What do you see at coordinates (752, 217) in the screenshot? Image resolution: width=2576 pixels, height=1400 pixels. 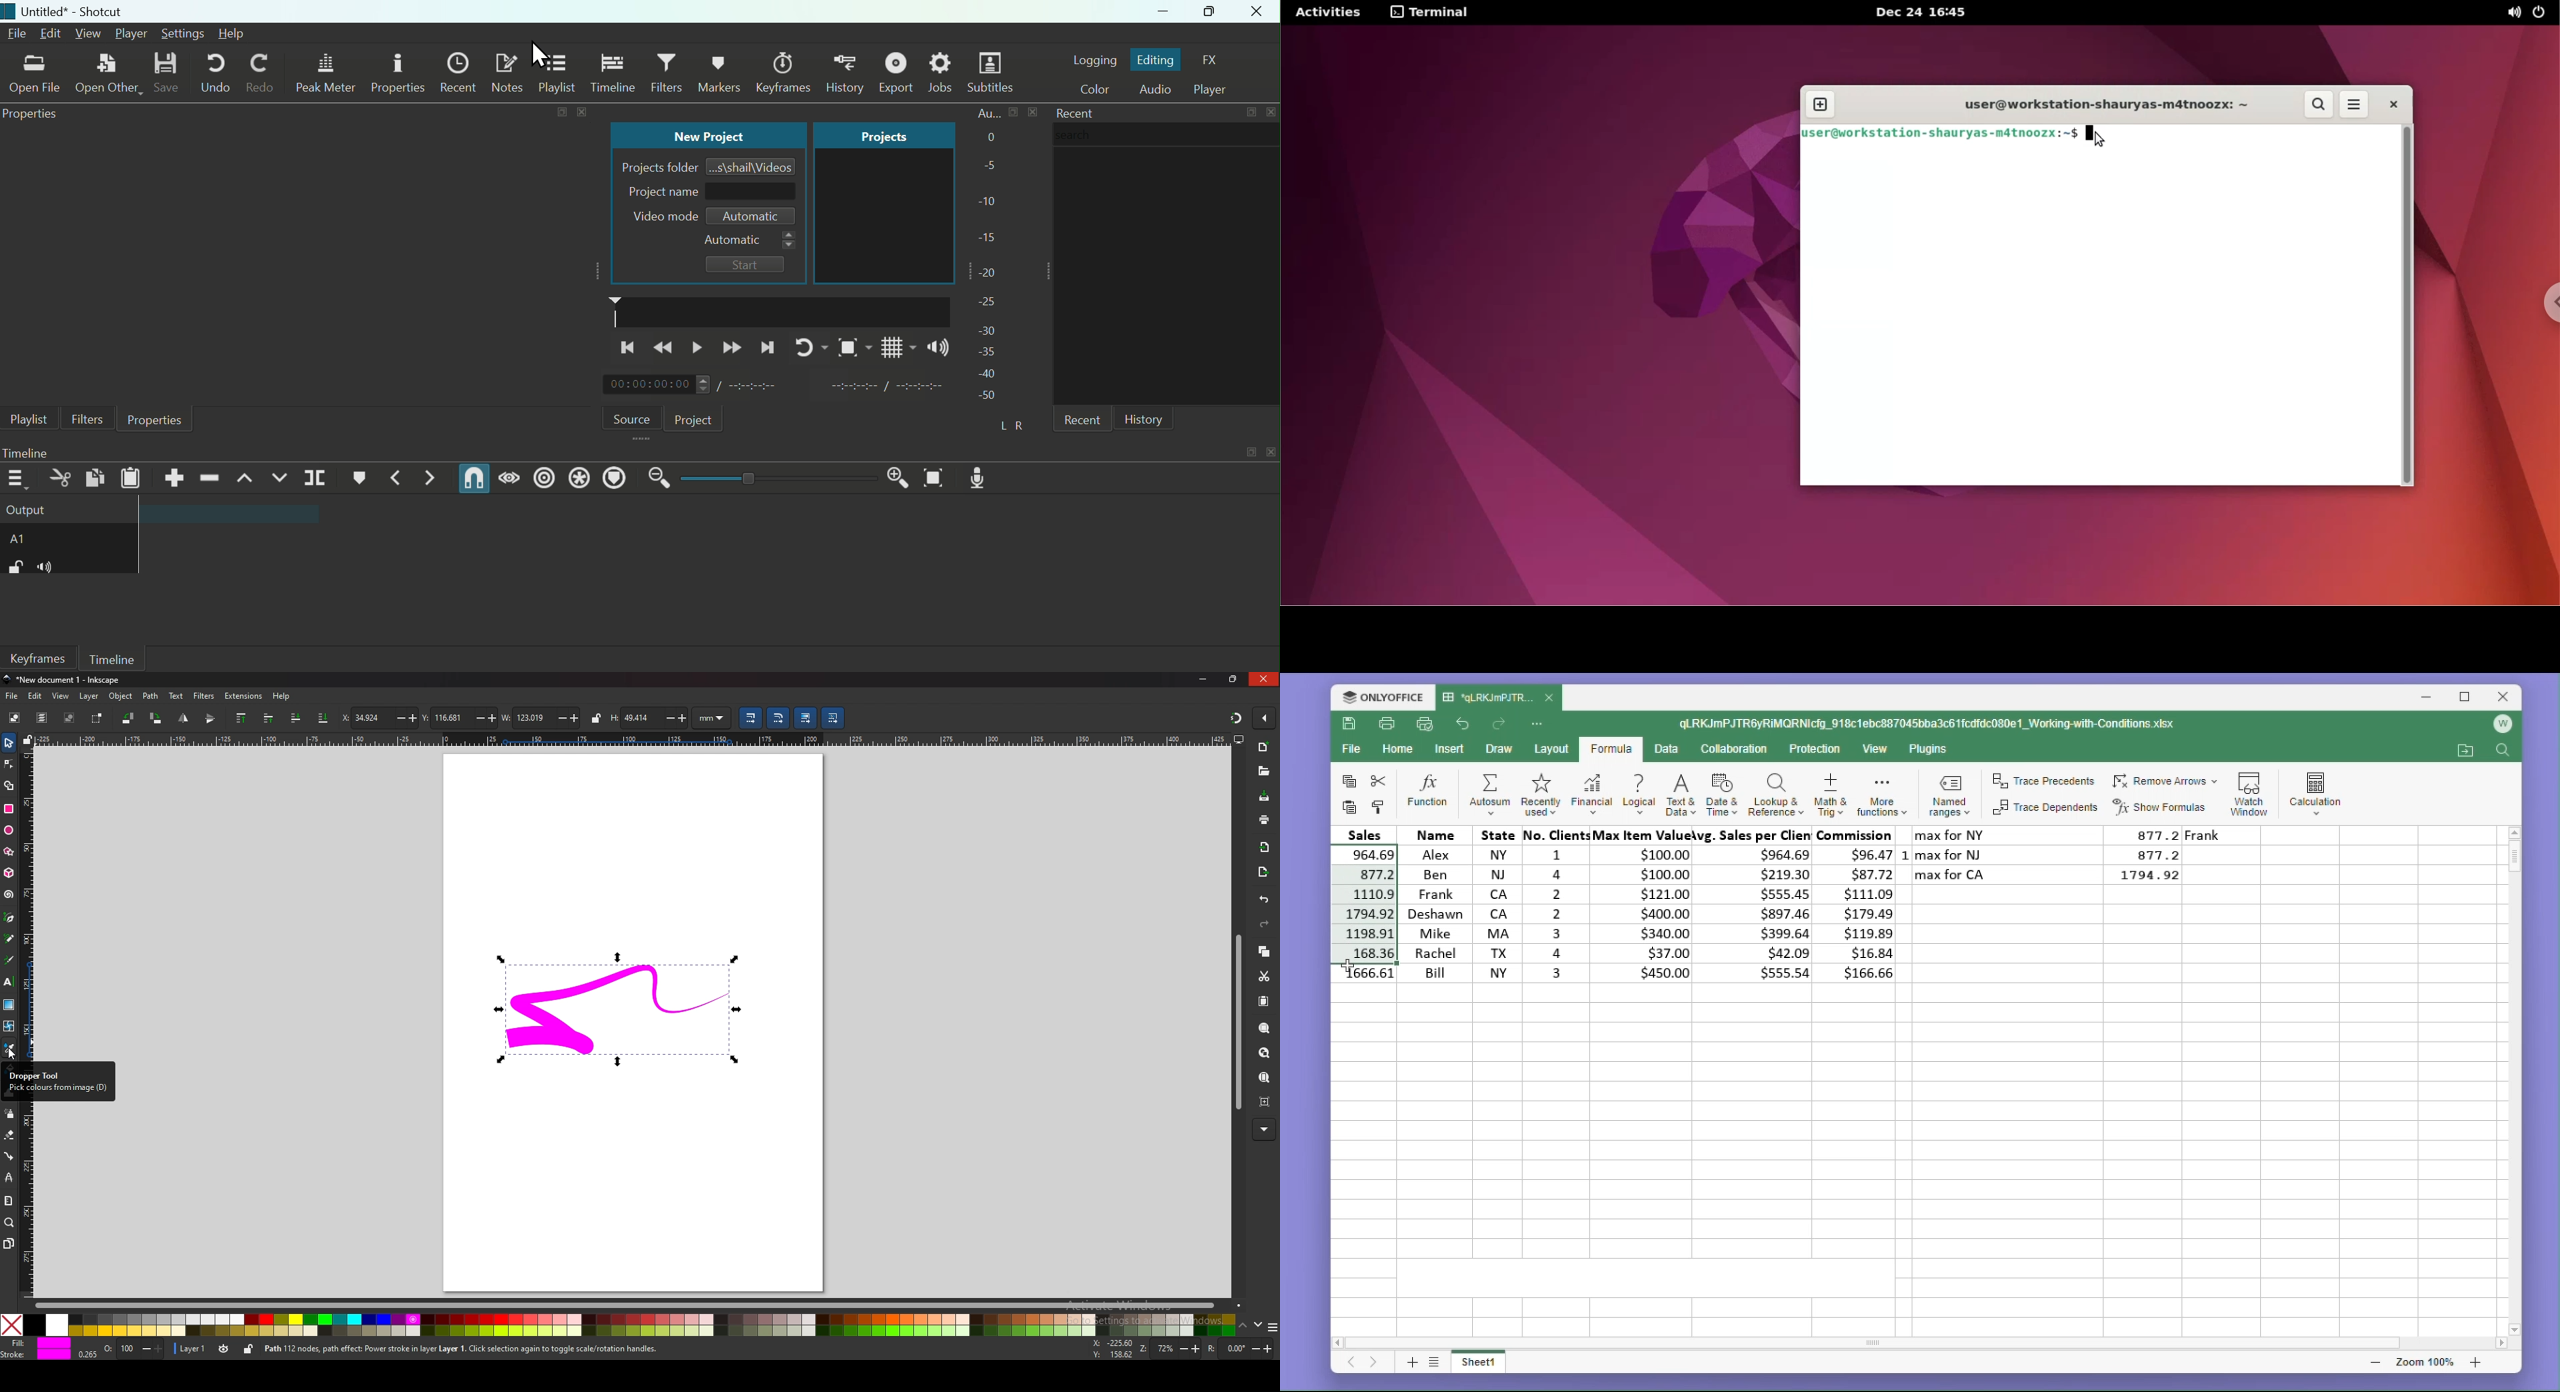 I see `Automatic` at bounding box center [752, 217].